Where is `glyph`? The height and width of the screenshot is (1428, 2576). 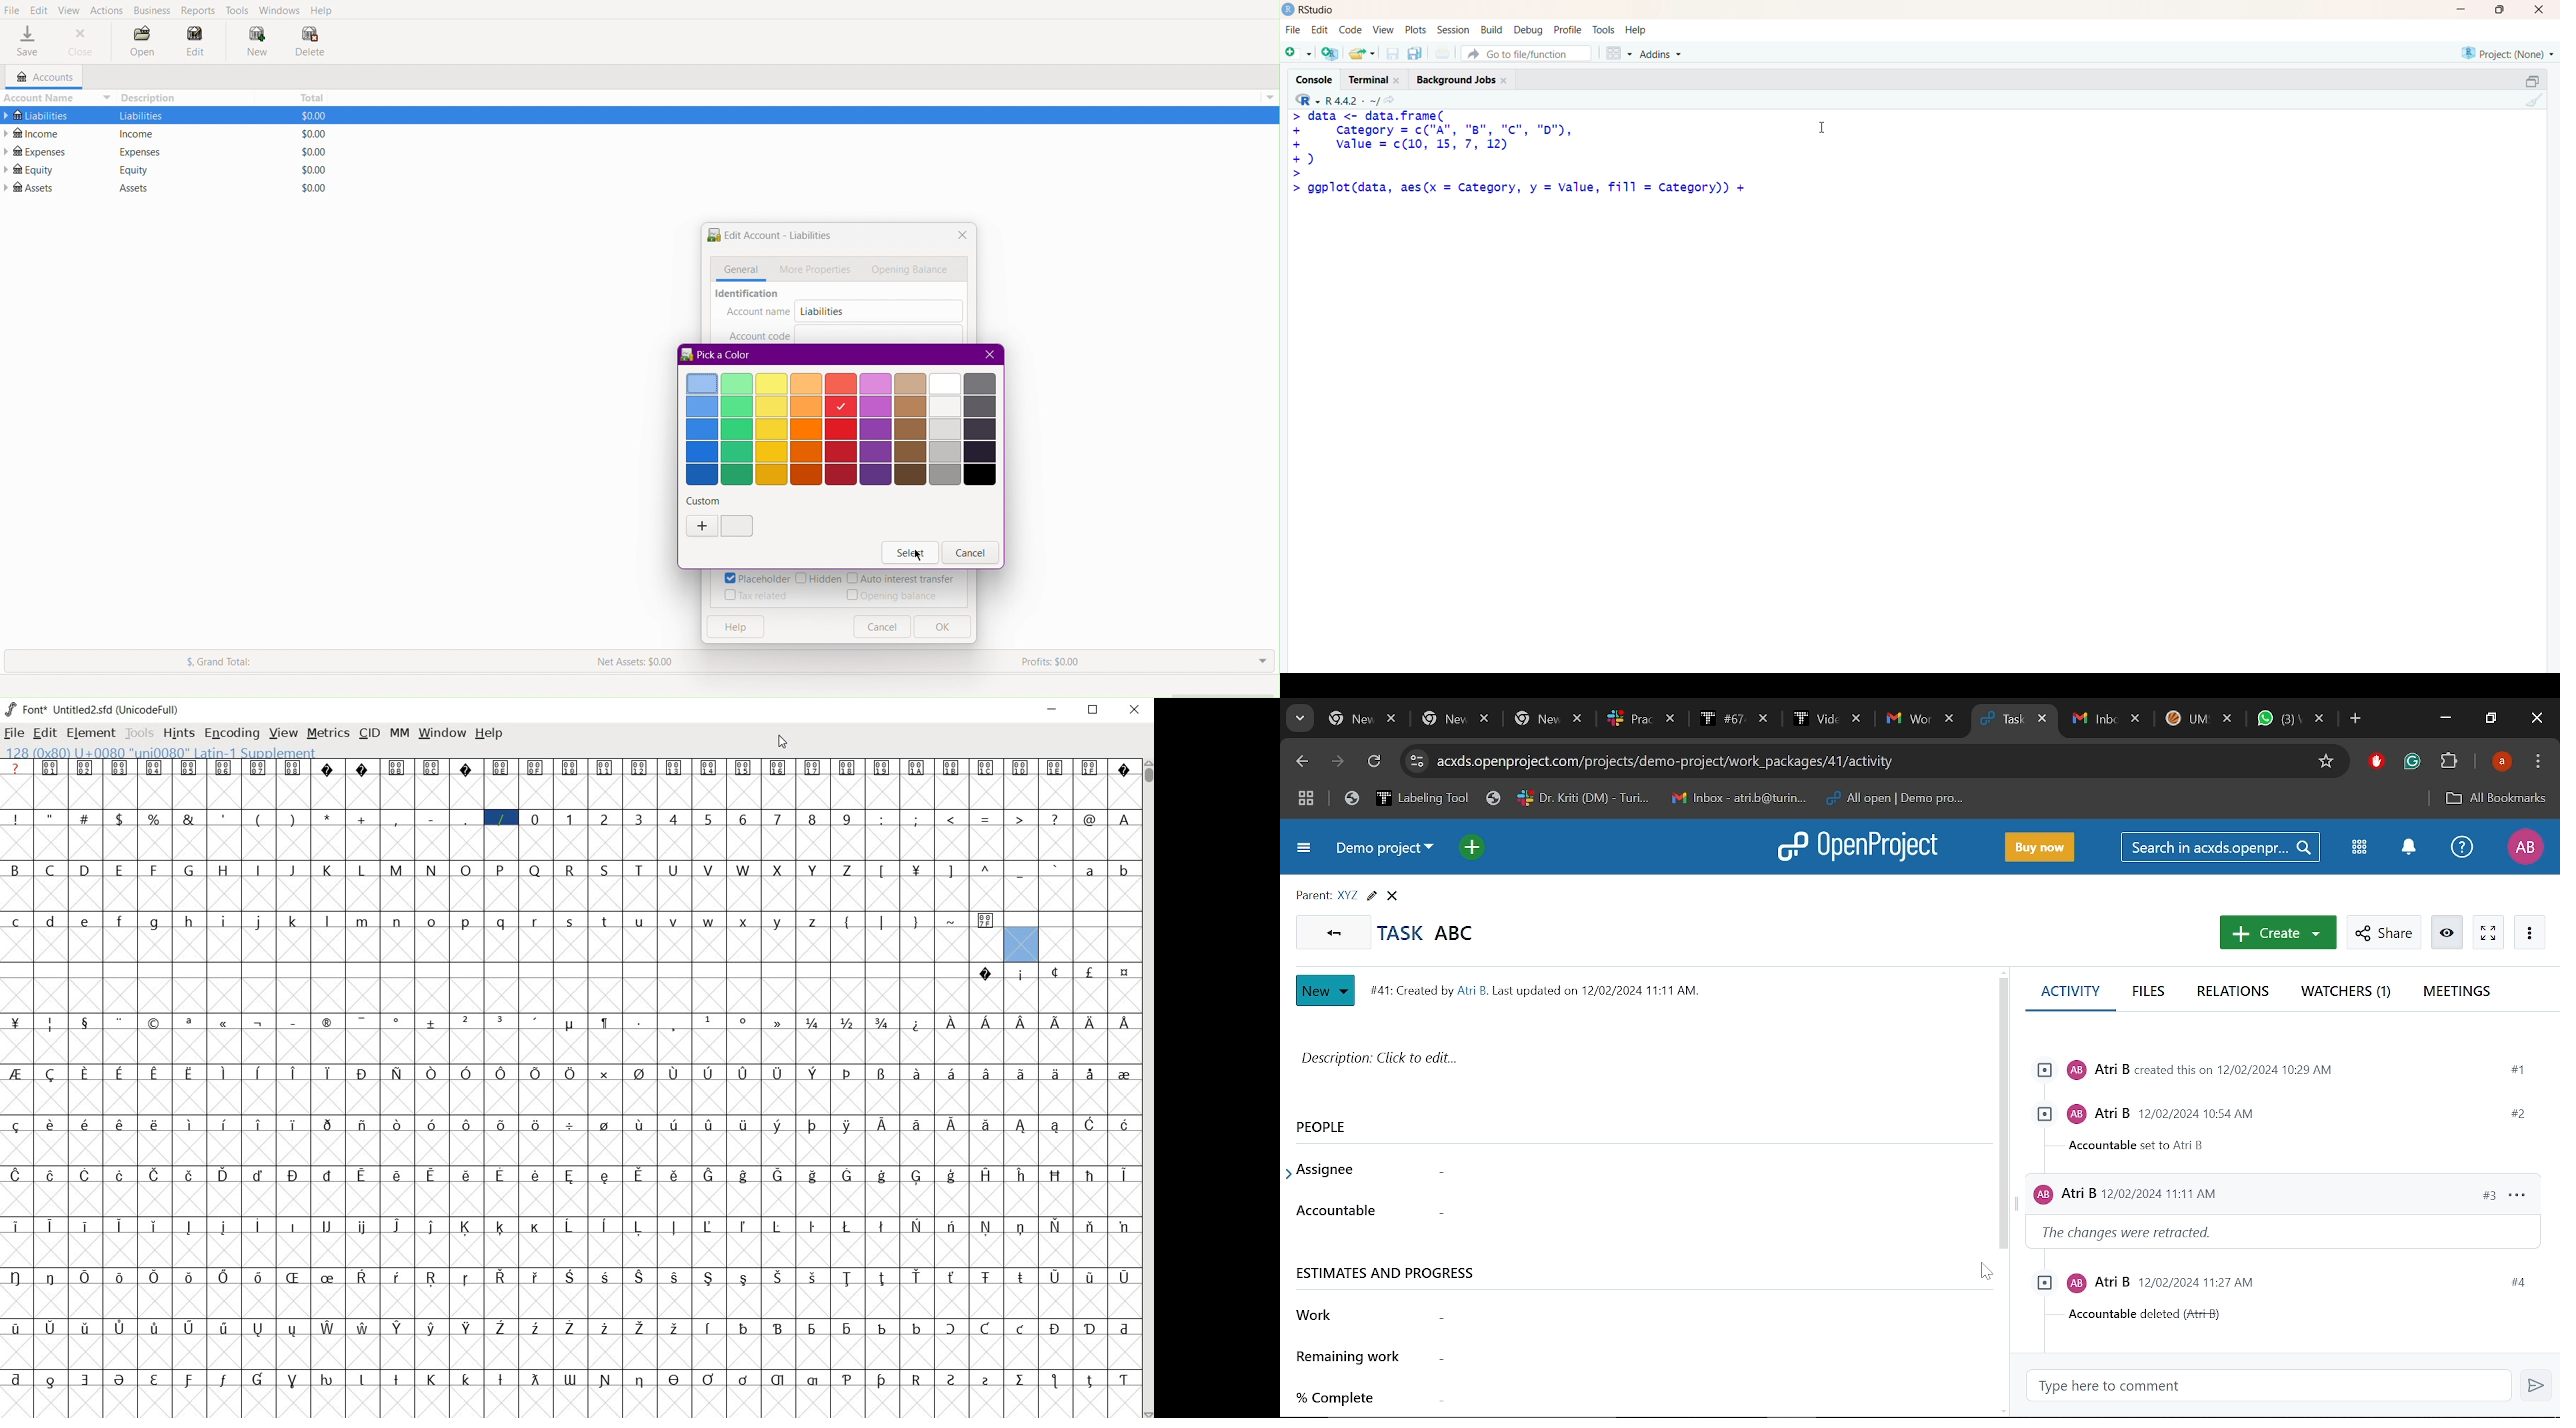 glyph is located at coordinates (467, 1125).